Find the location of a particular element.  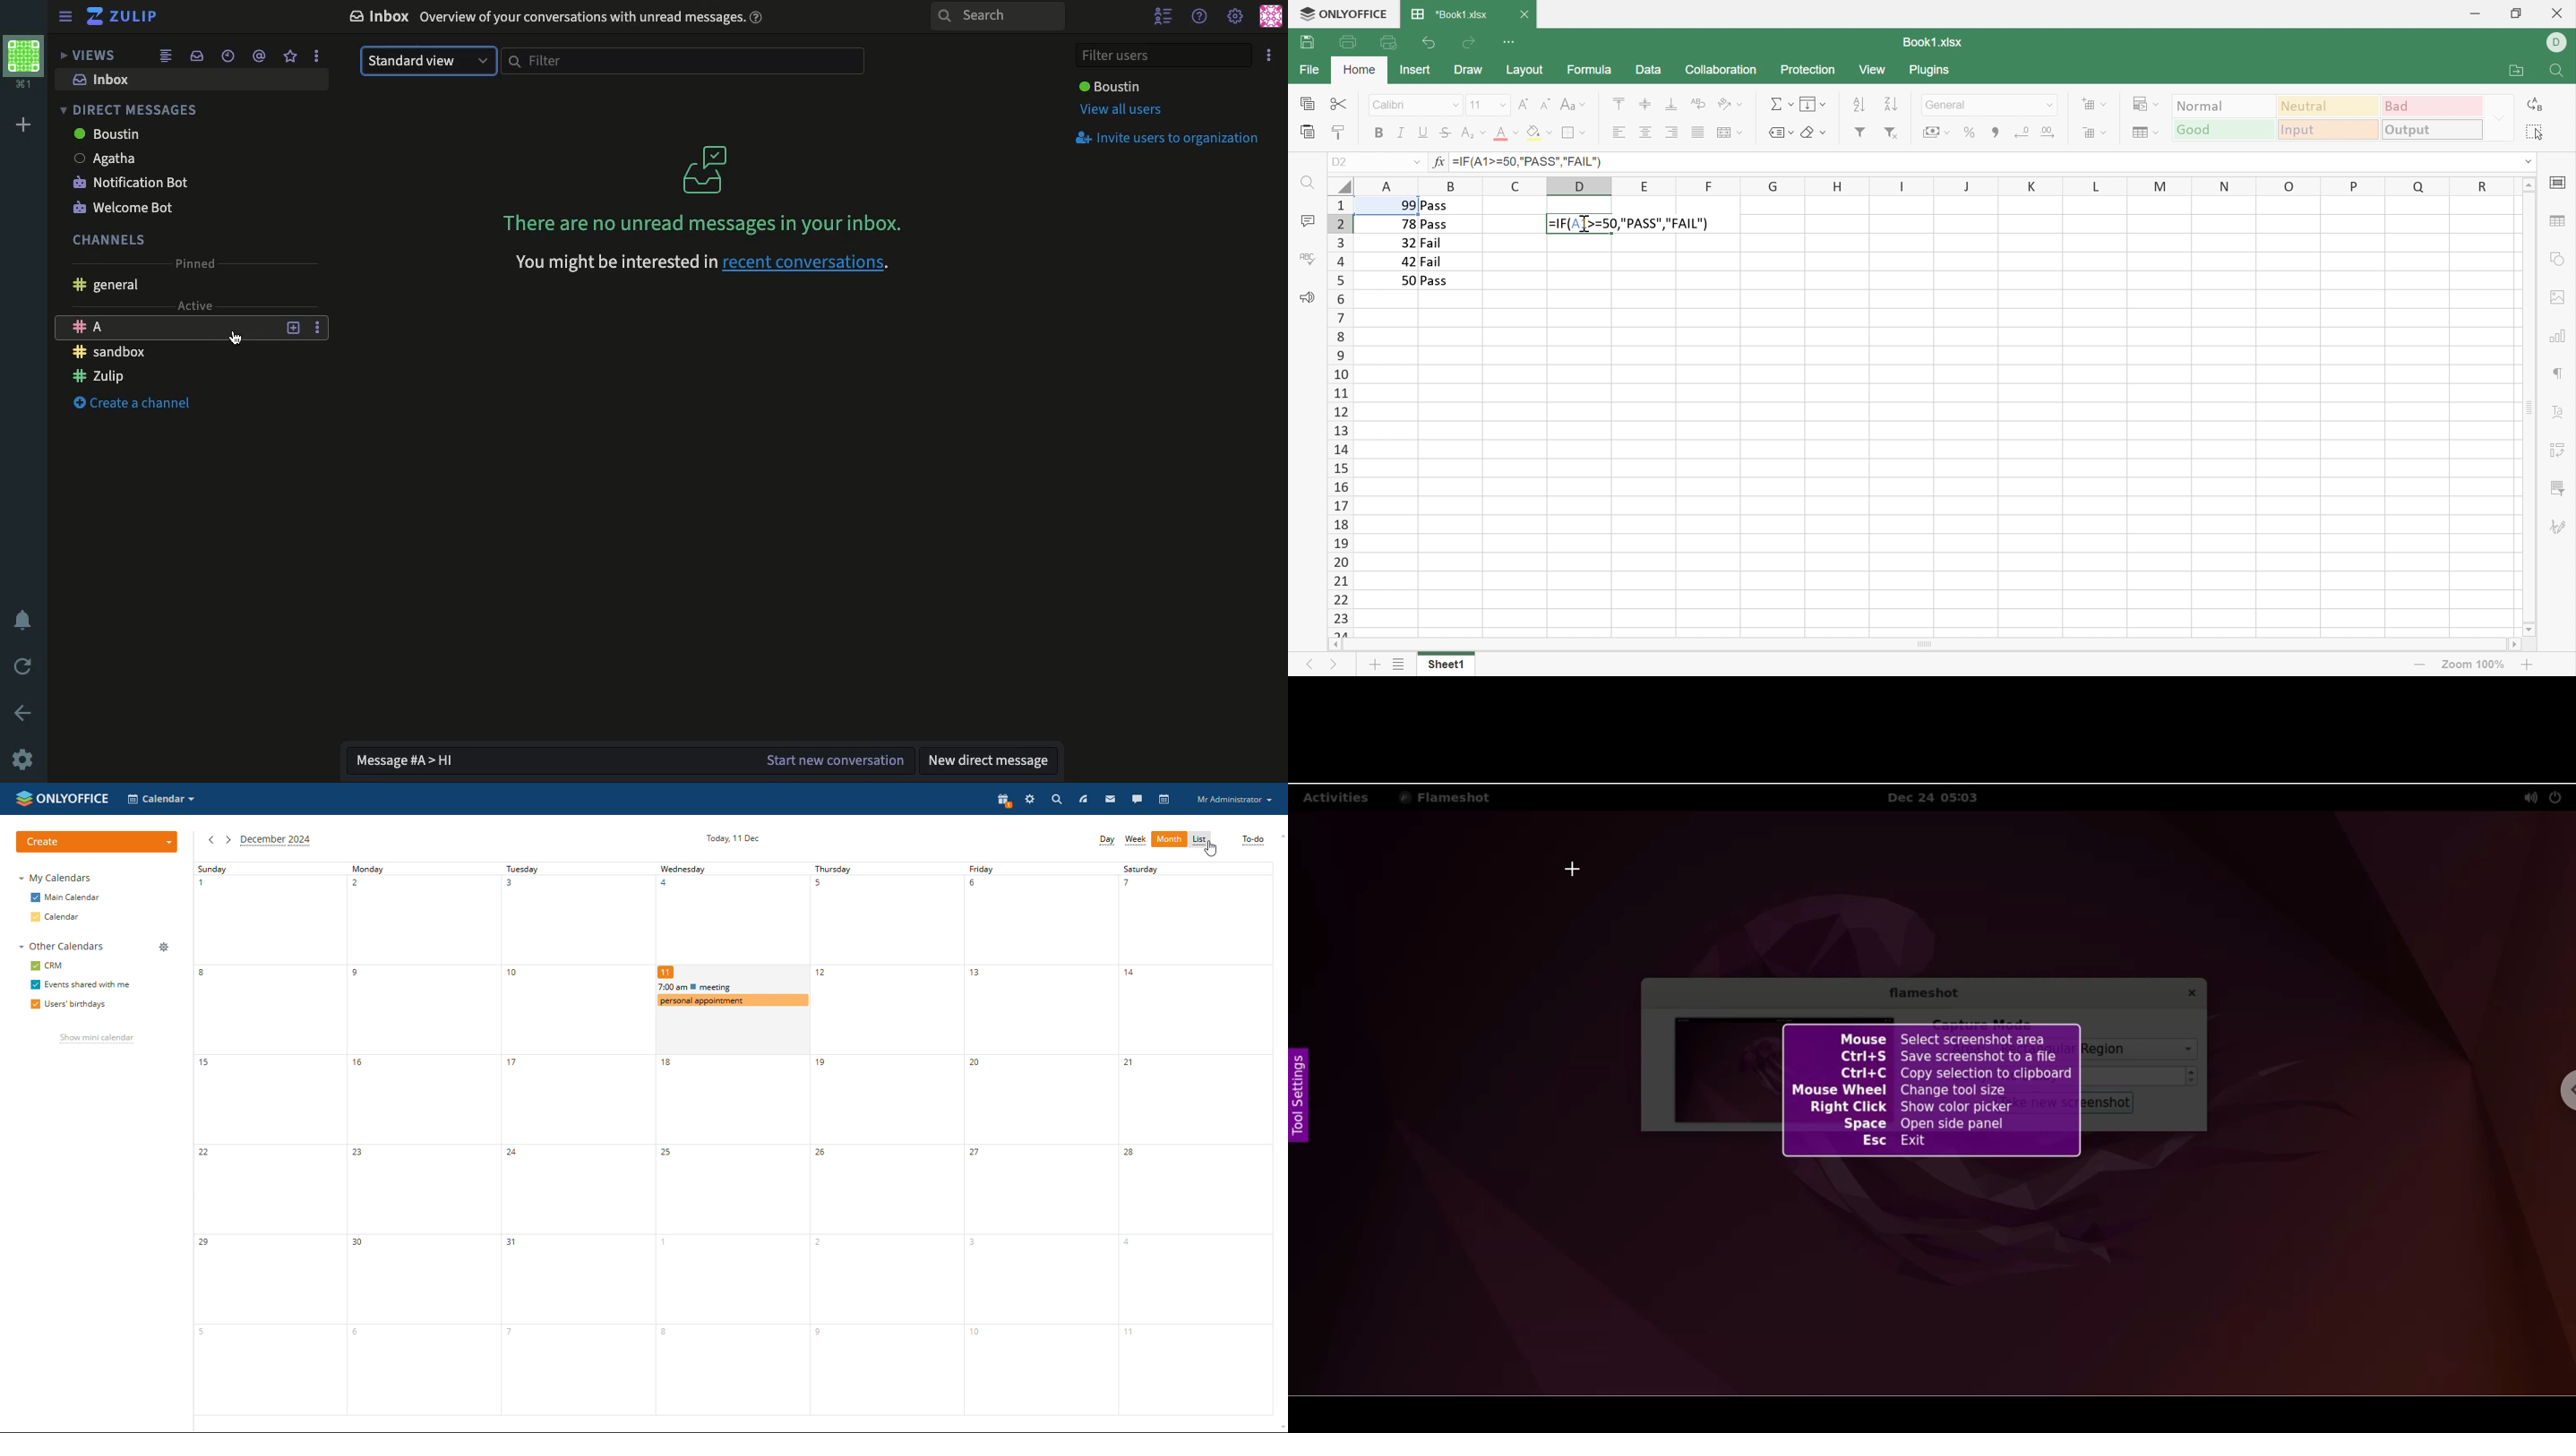

create is located at coordinates (96, 841).